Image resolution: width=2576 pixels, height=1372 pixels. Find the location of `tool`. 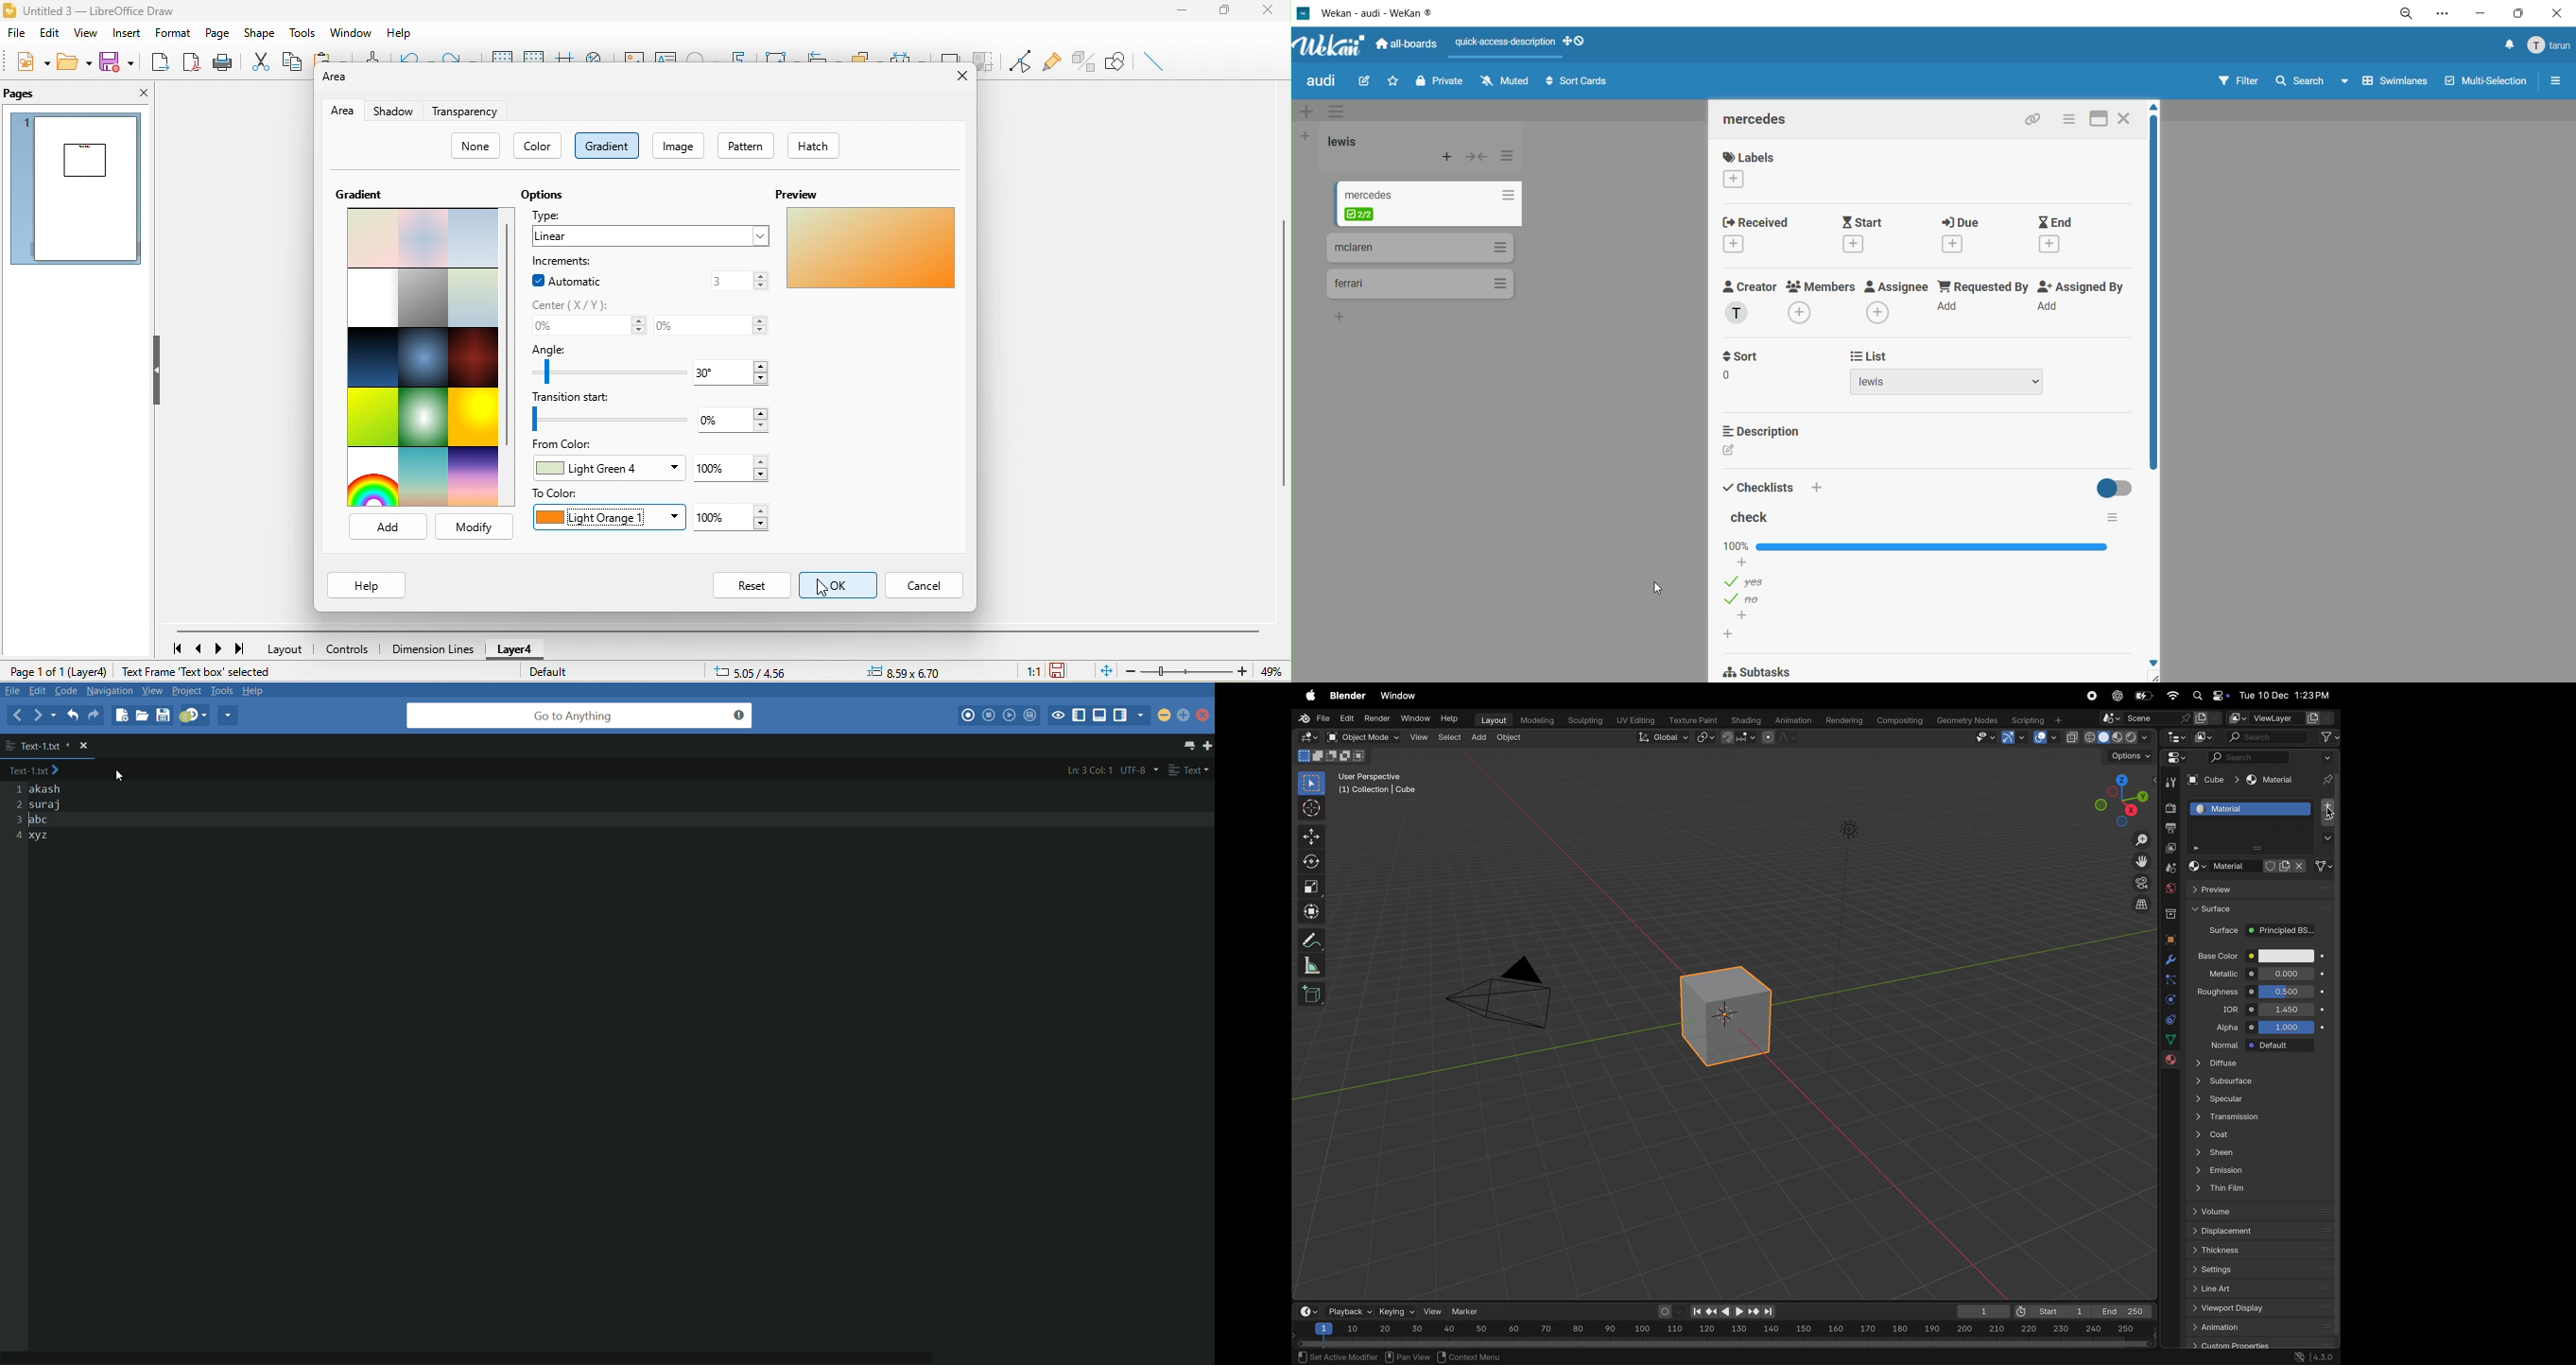

tool is located at coordinates (2168, 784).